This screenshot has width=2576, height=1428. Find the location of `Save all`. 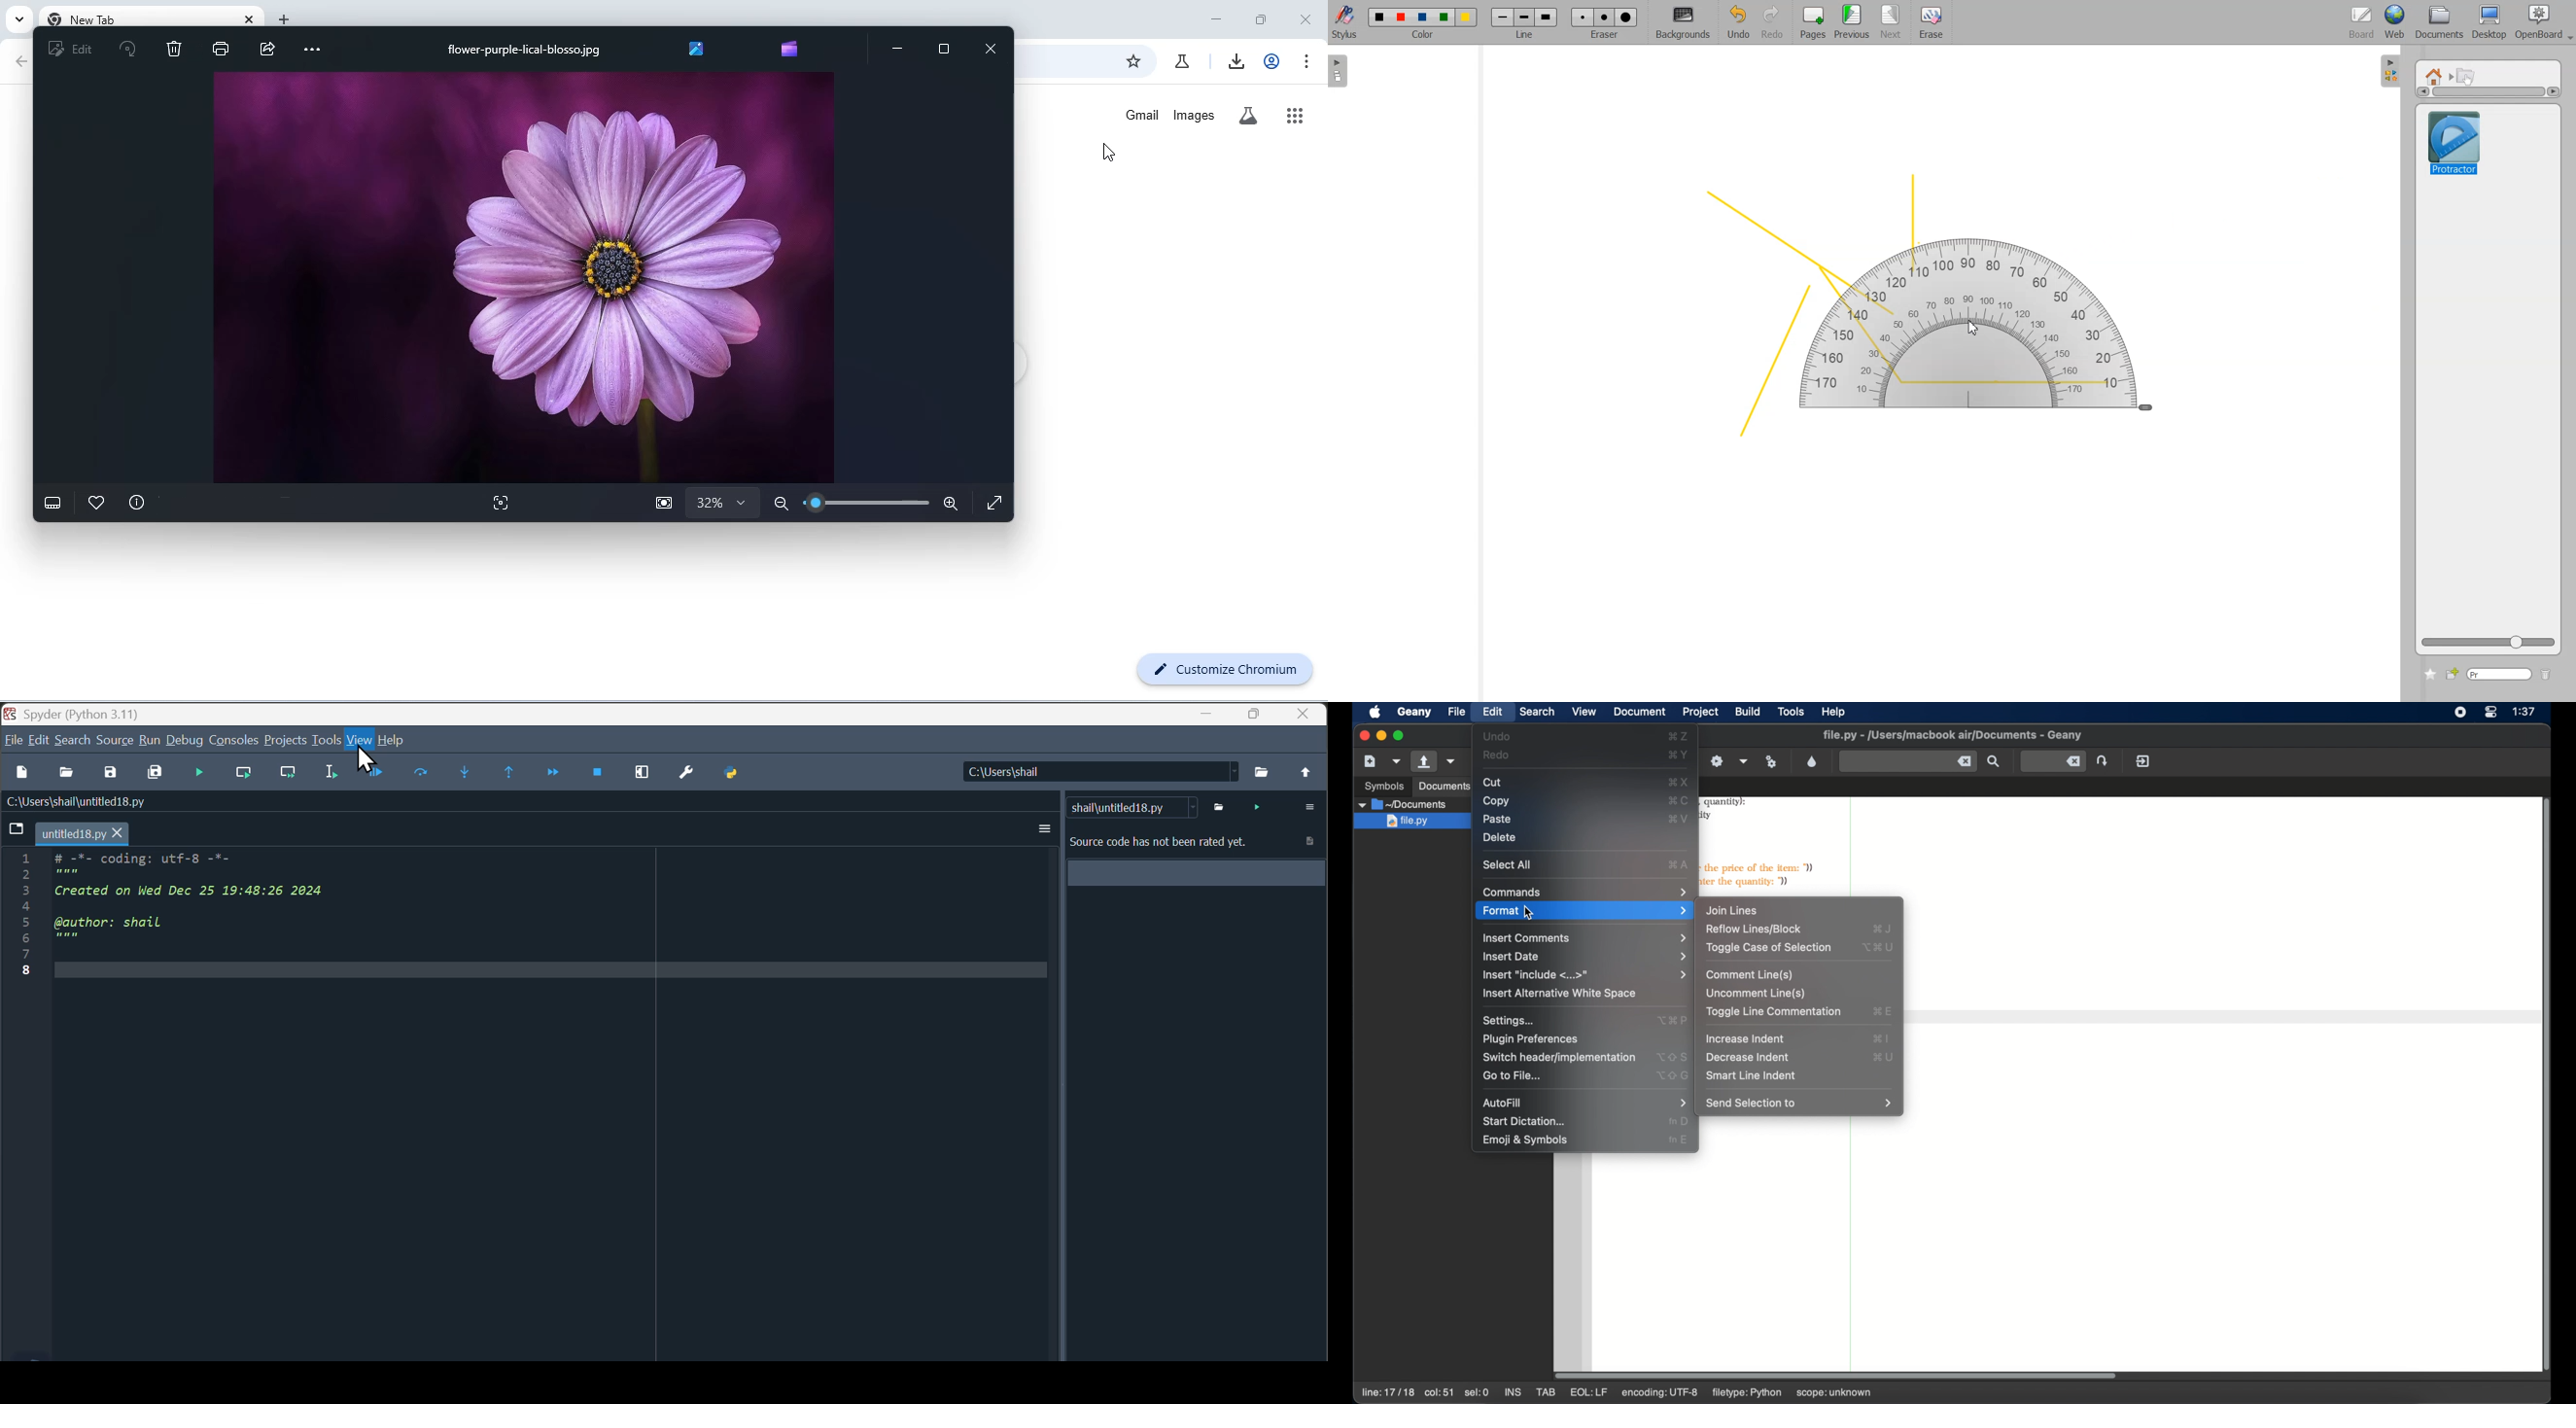

Save all is located at coordinates (158, 773).